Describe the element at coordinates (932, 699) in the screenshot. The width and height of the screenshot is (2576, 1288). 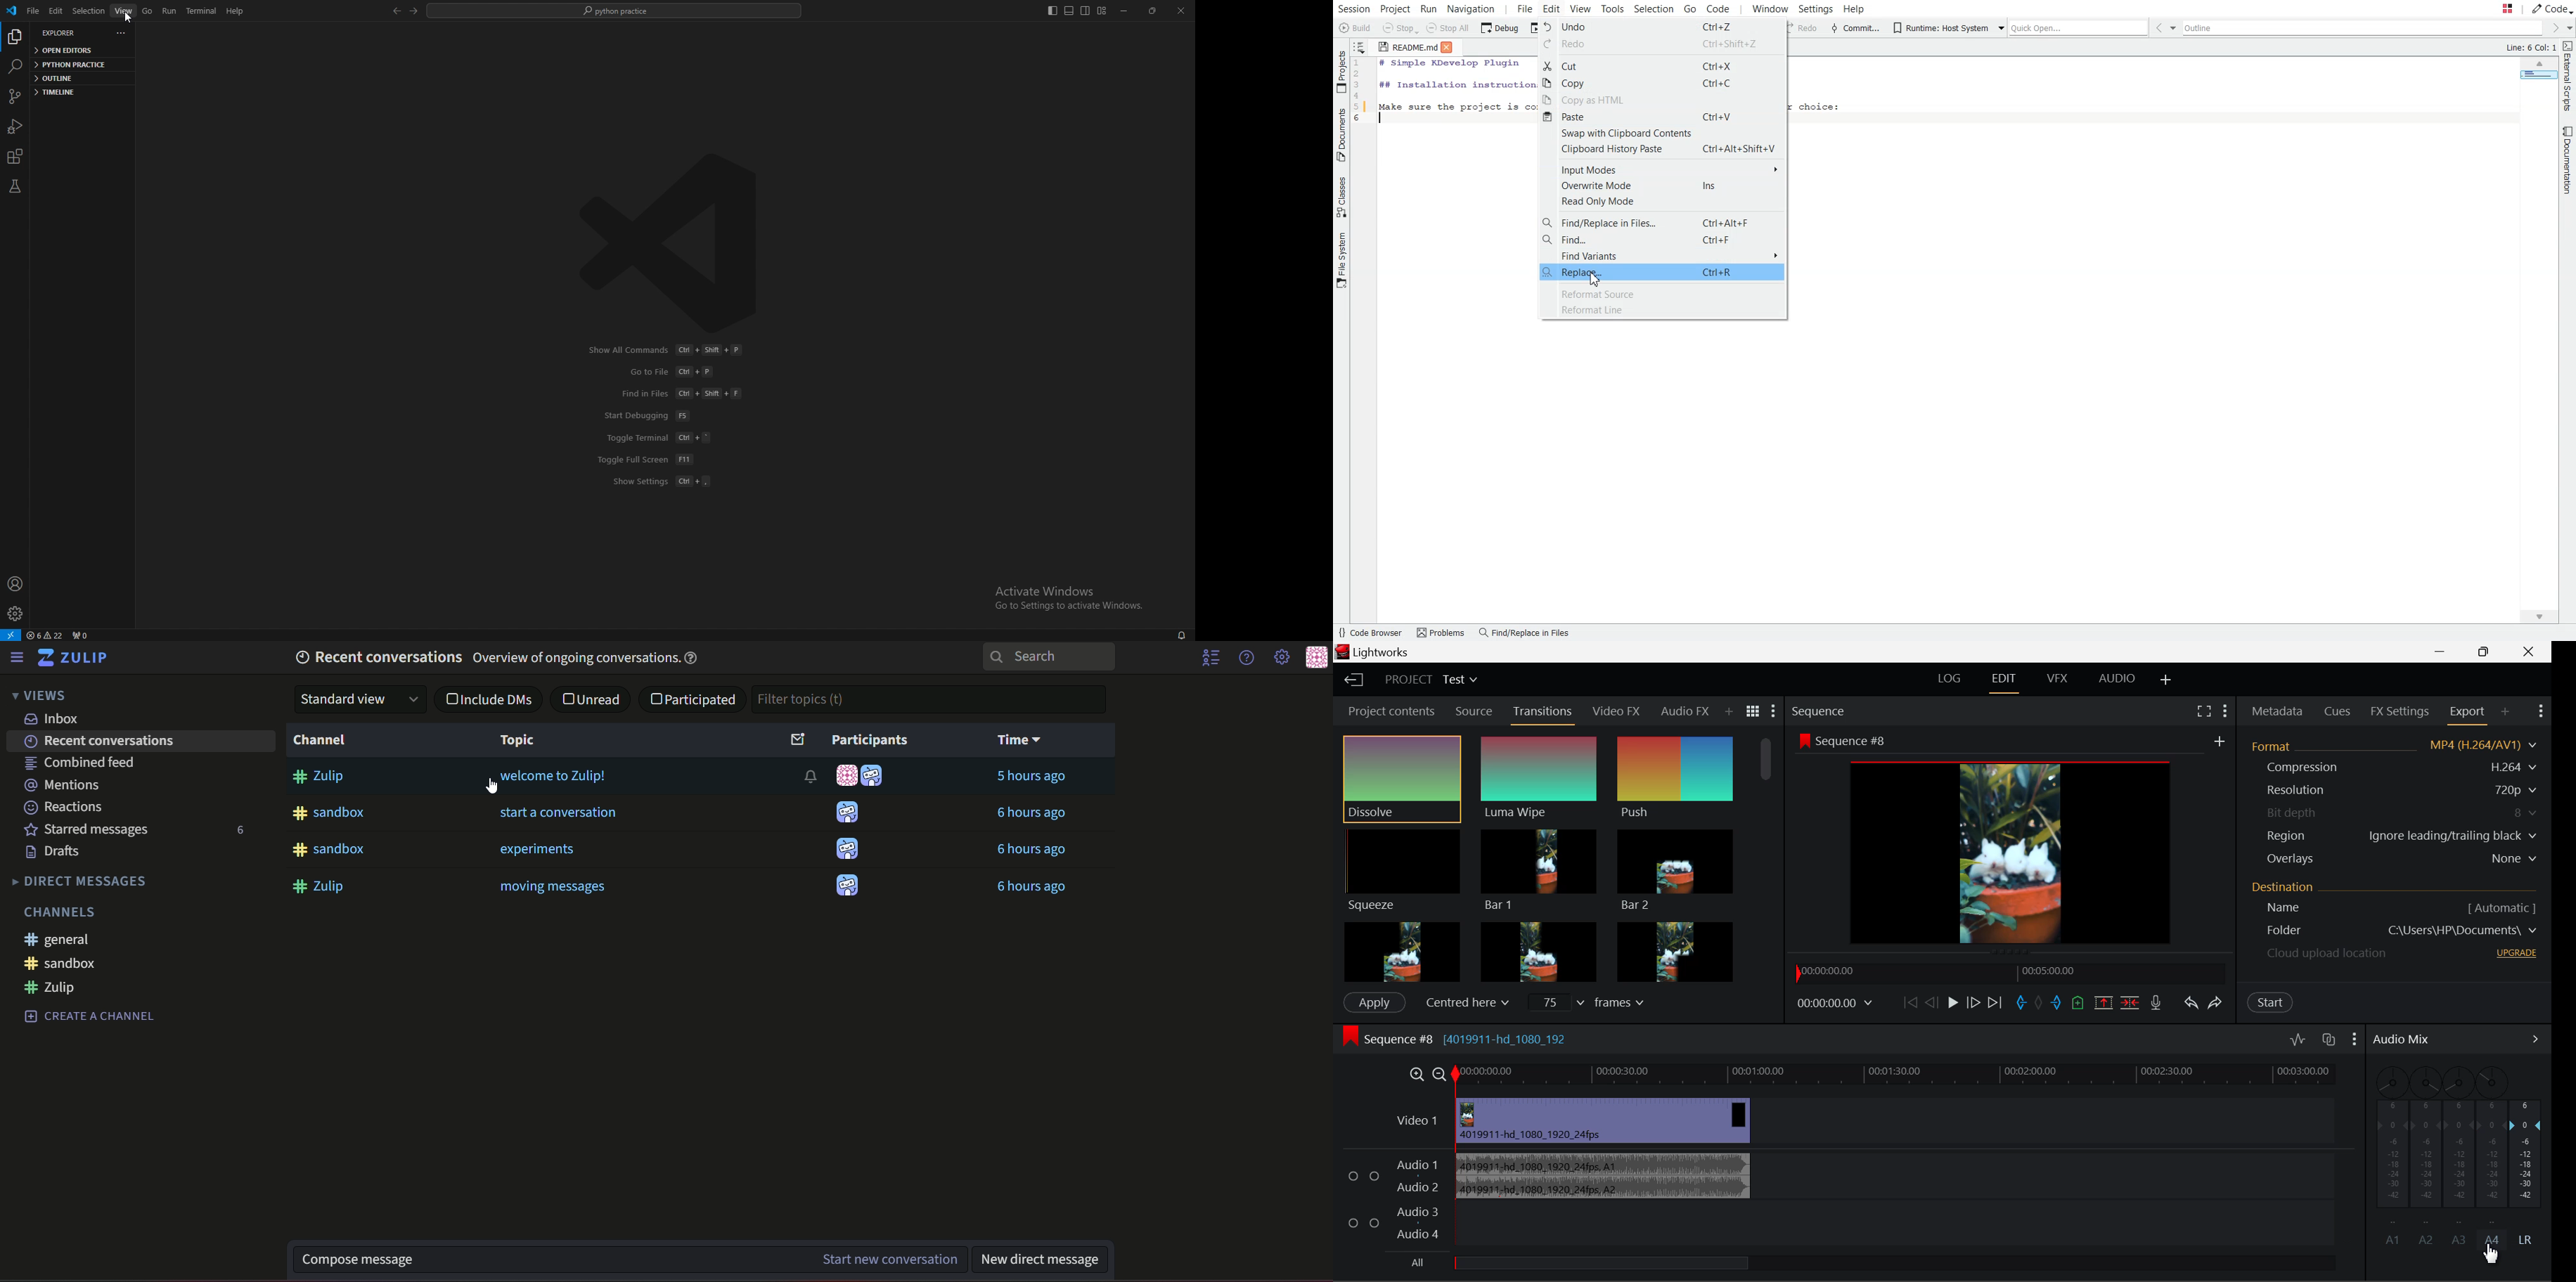
I see `Filter topics` at that location.